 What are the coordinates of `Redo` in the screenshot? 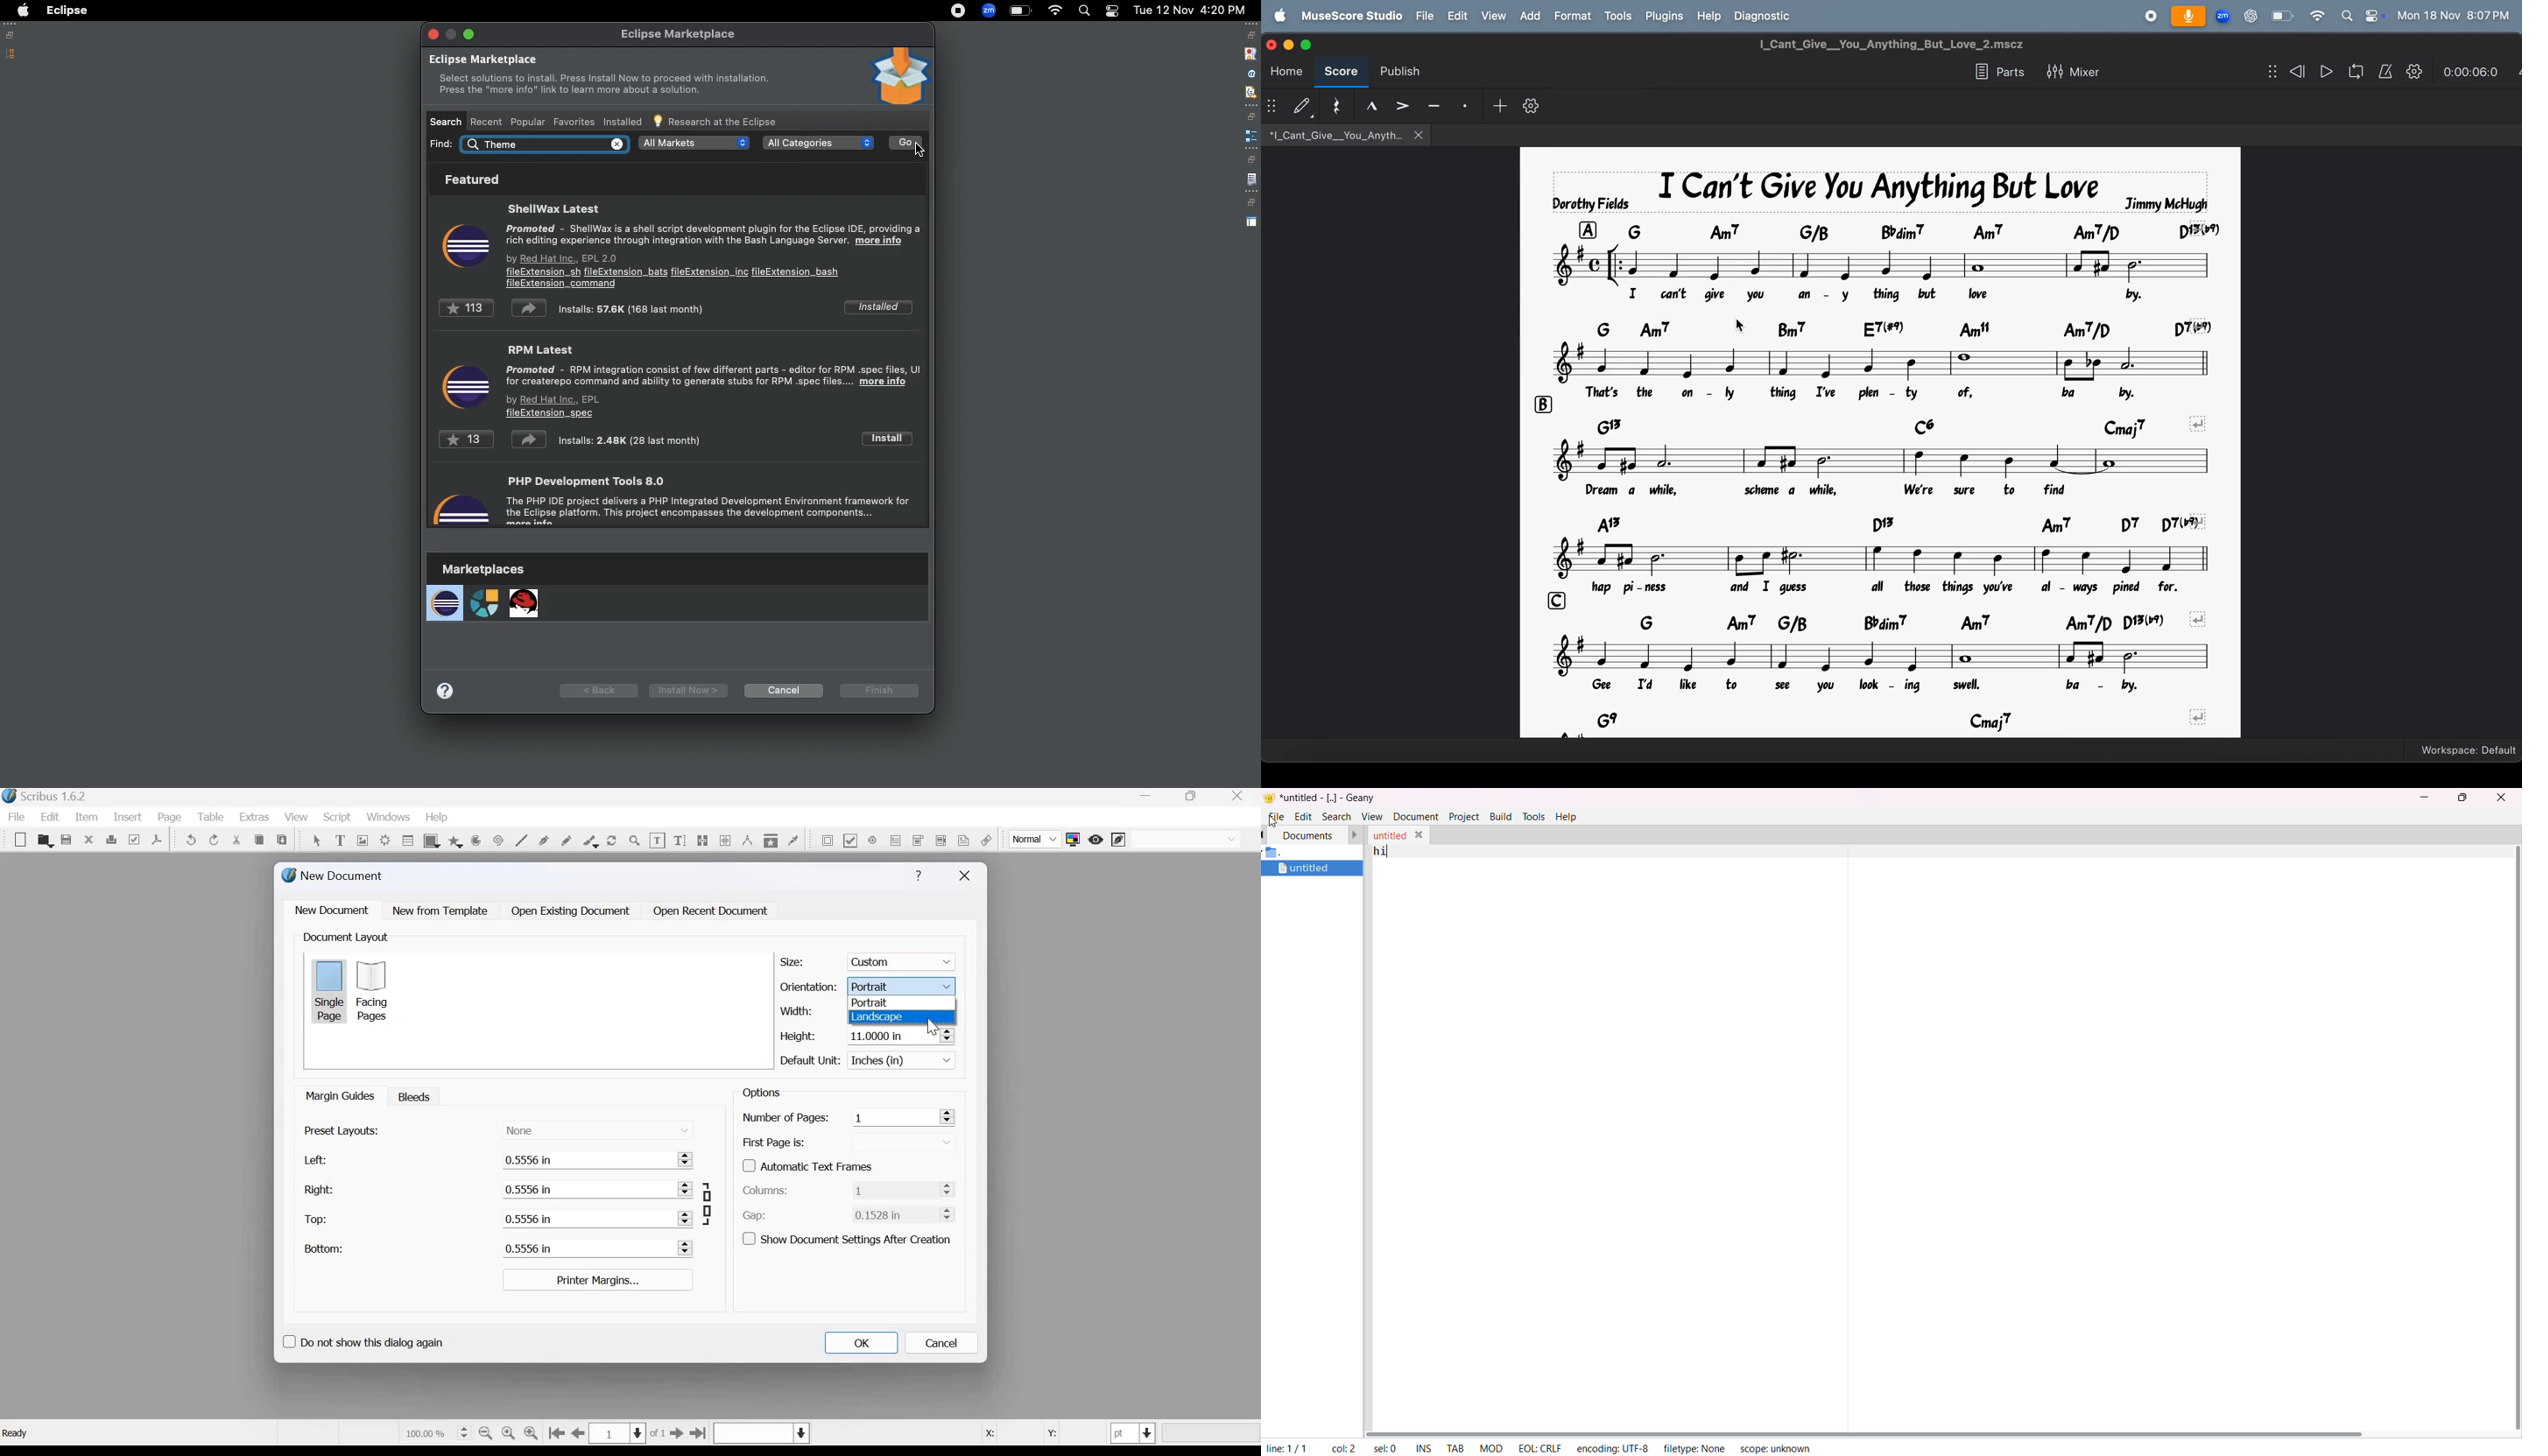 It's located at (215, 840).